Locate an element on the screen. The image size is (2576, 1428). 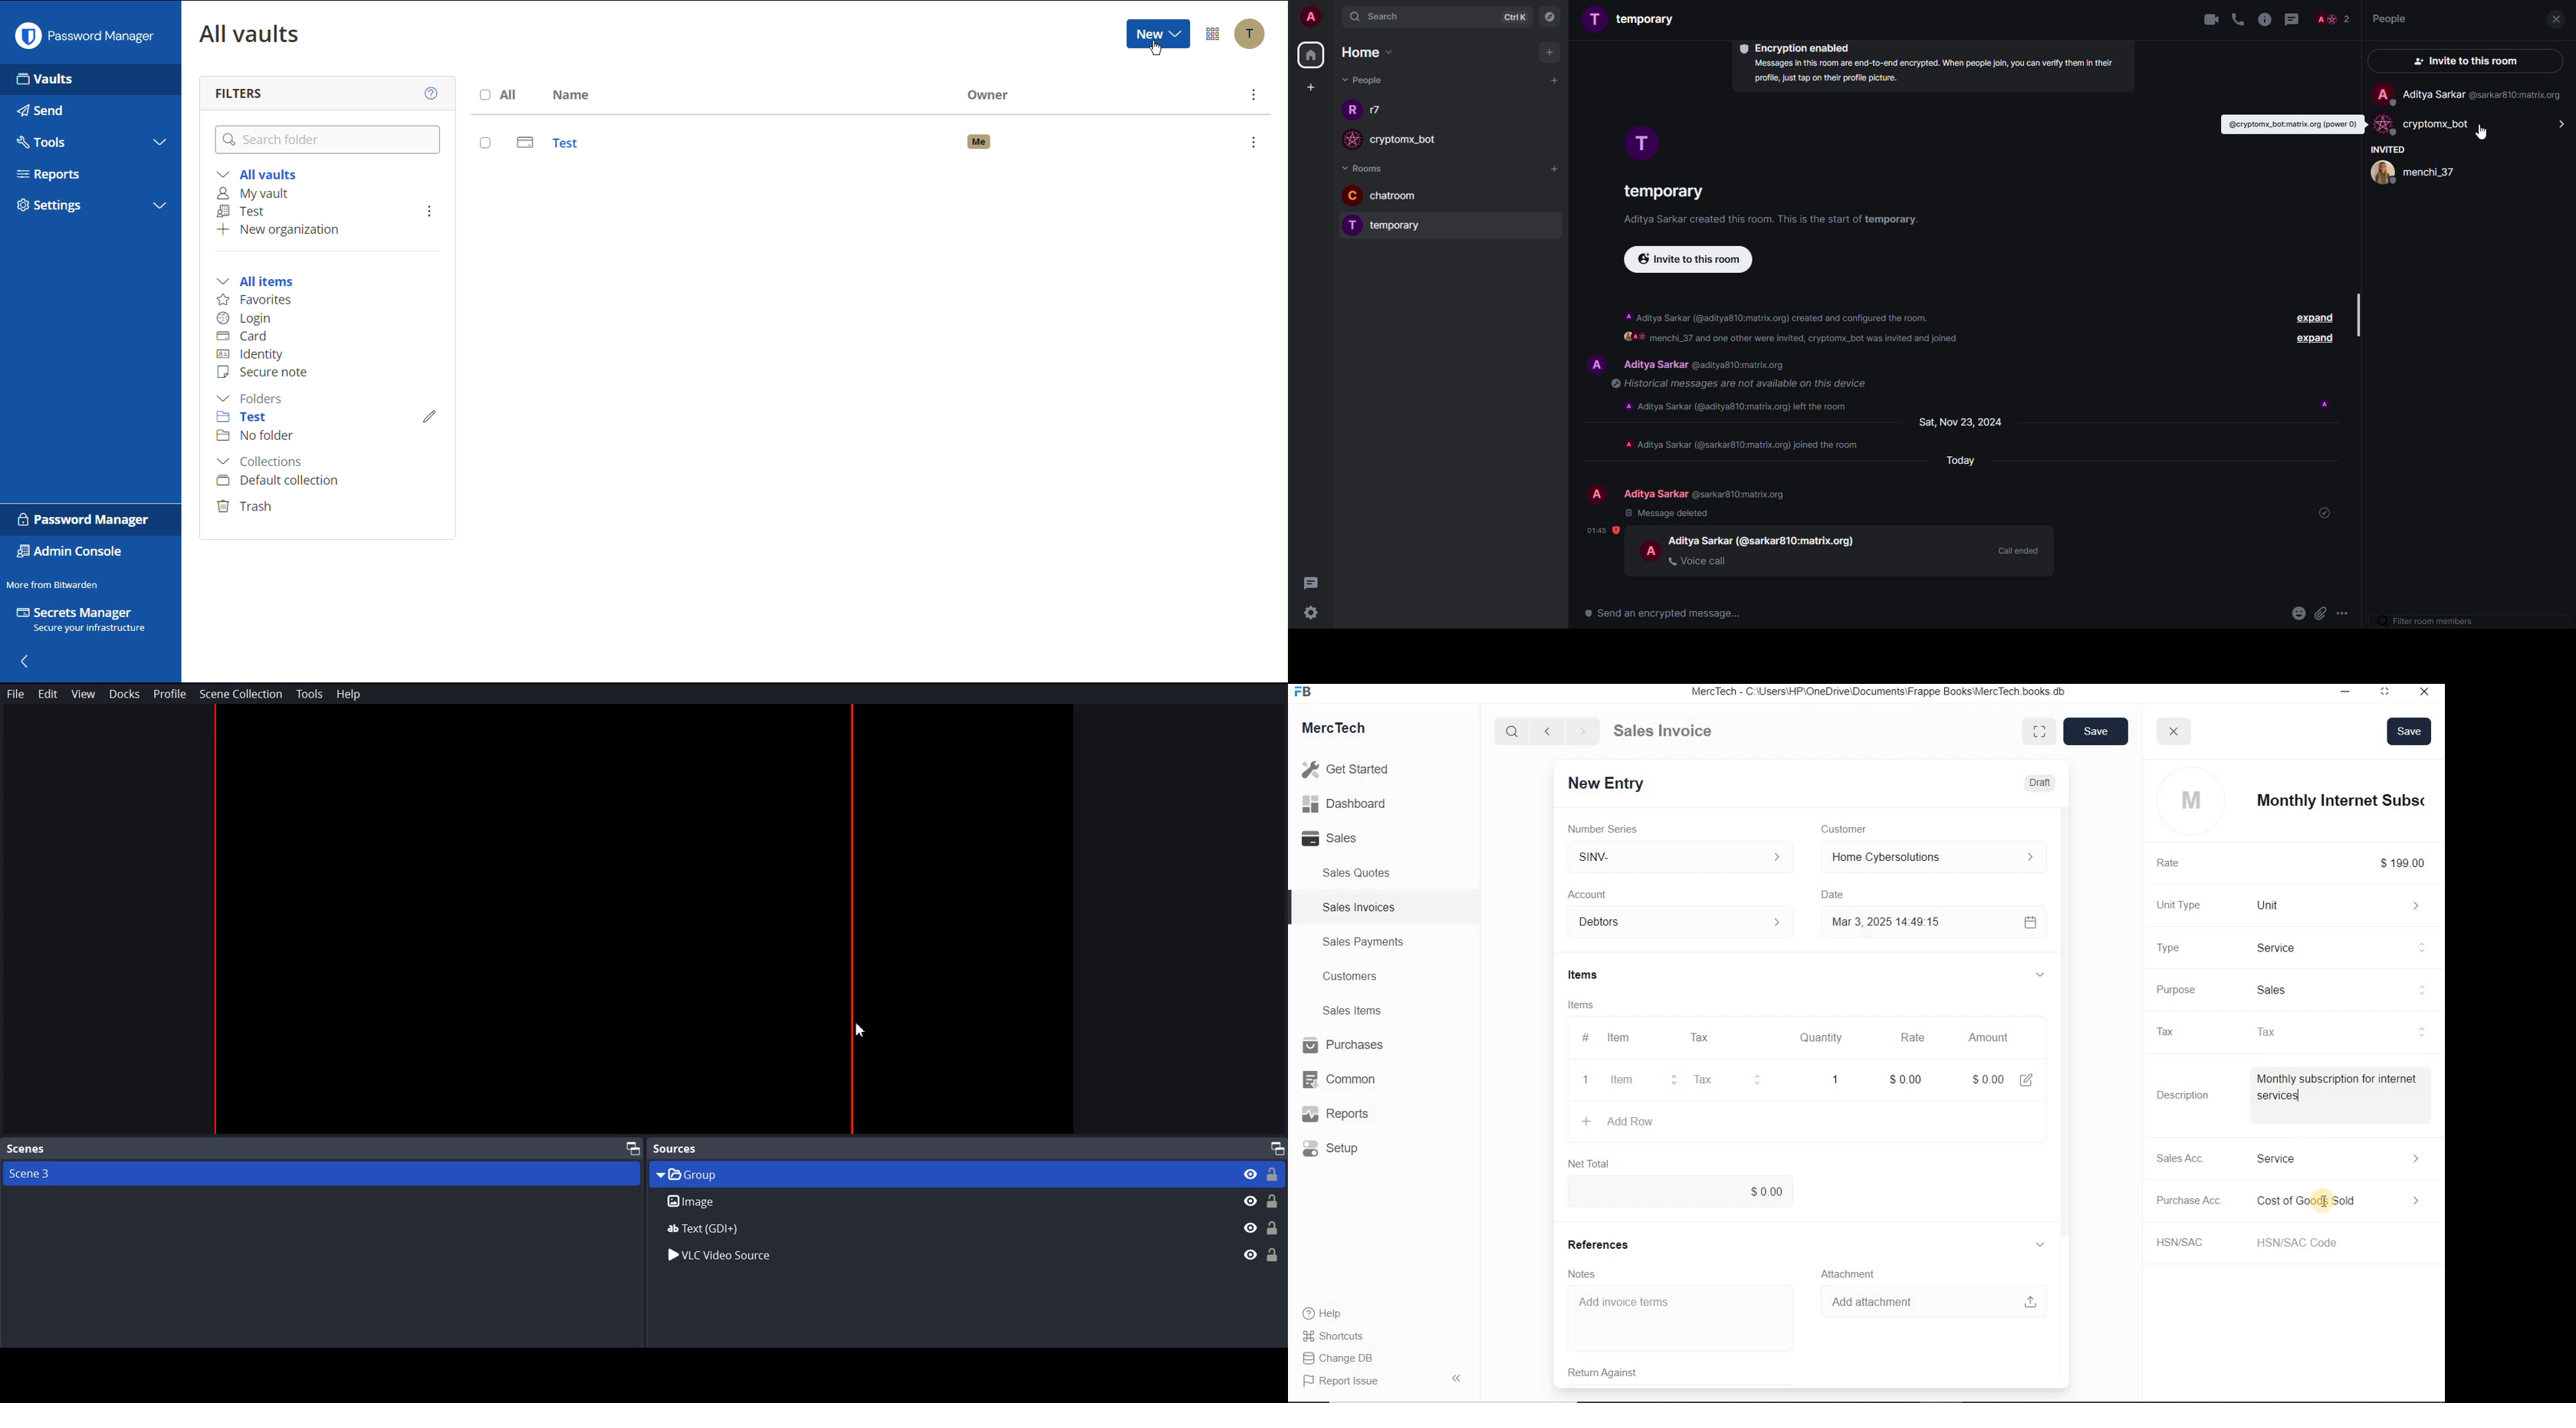
HSN/SAC is located at coordinates (2181, 1243).